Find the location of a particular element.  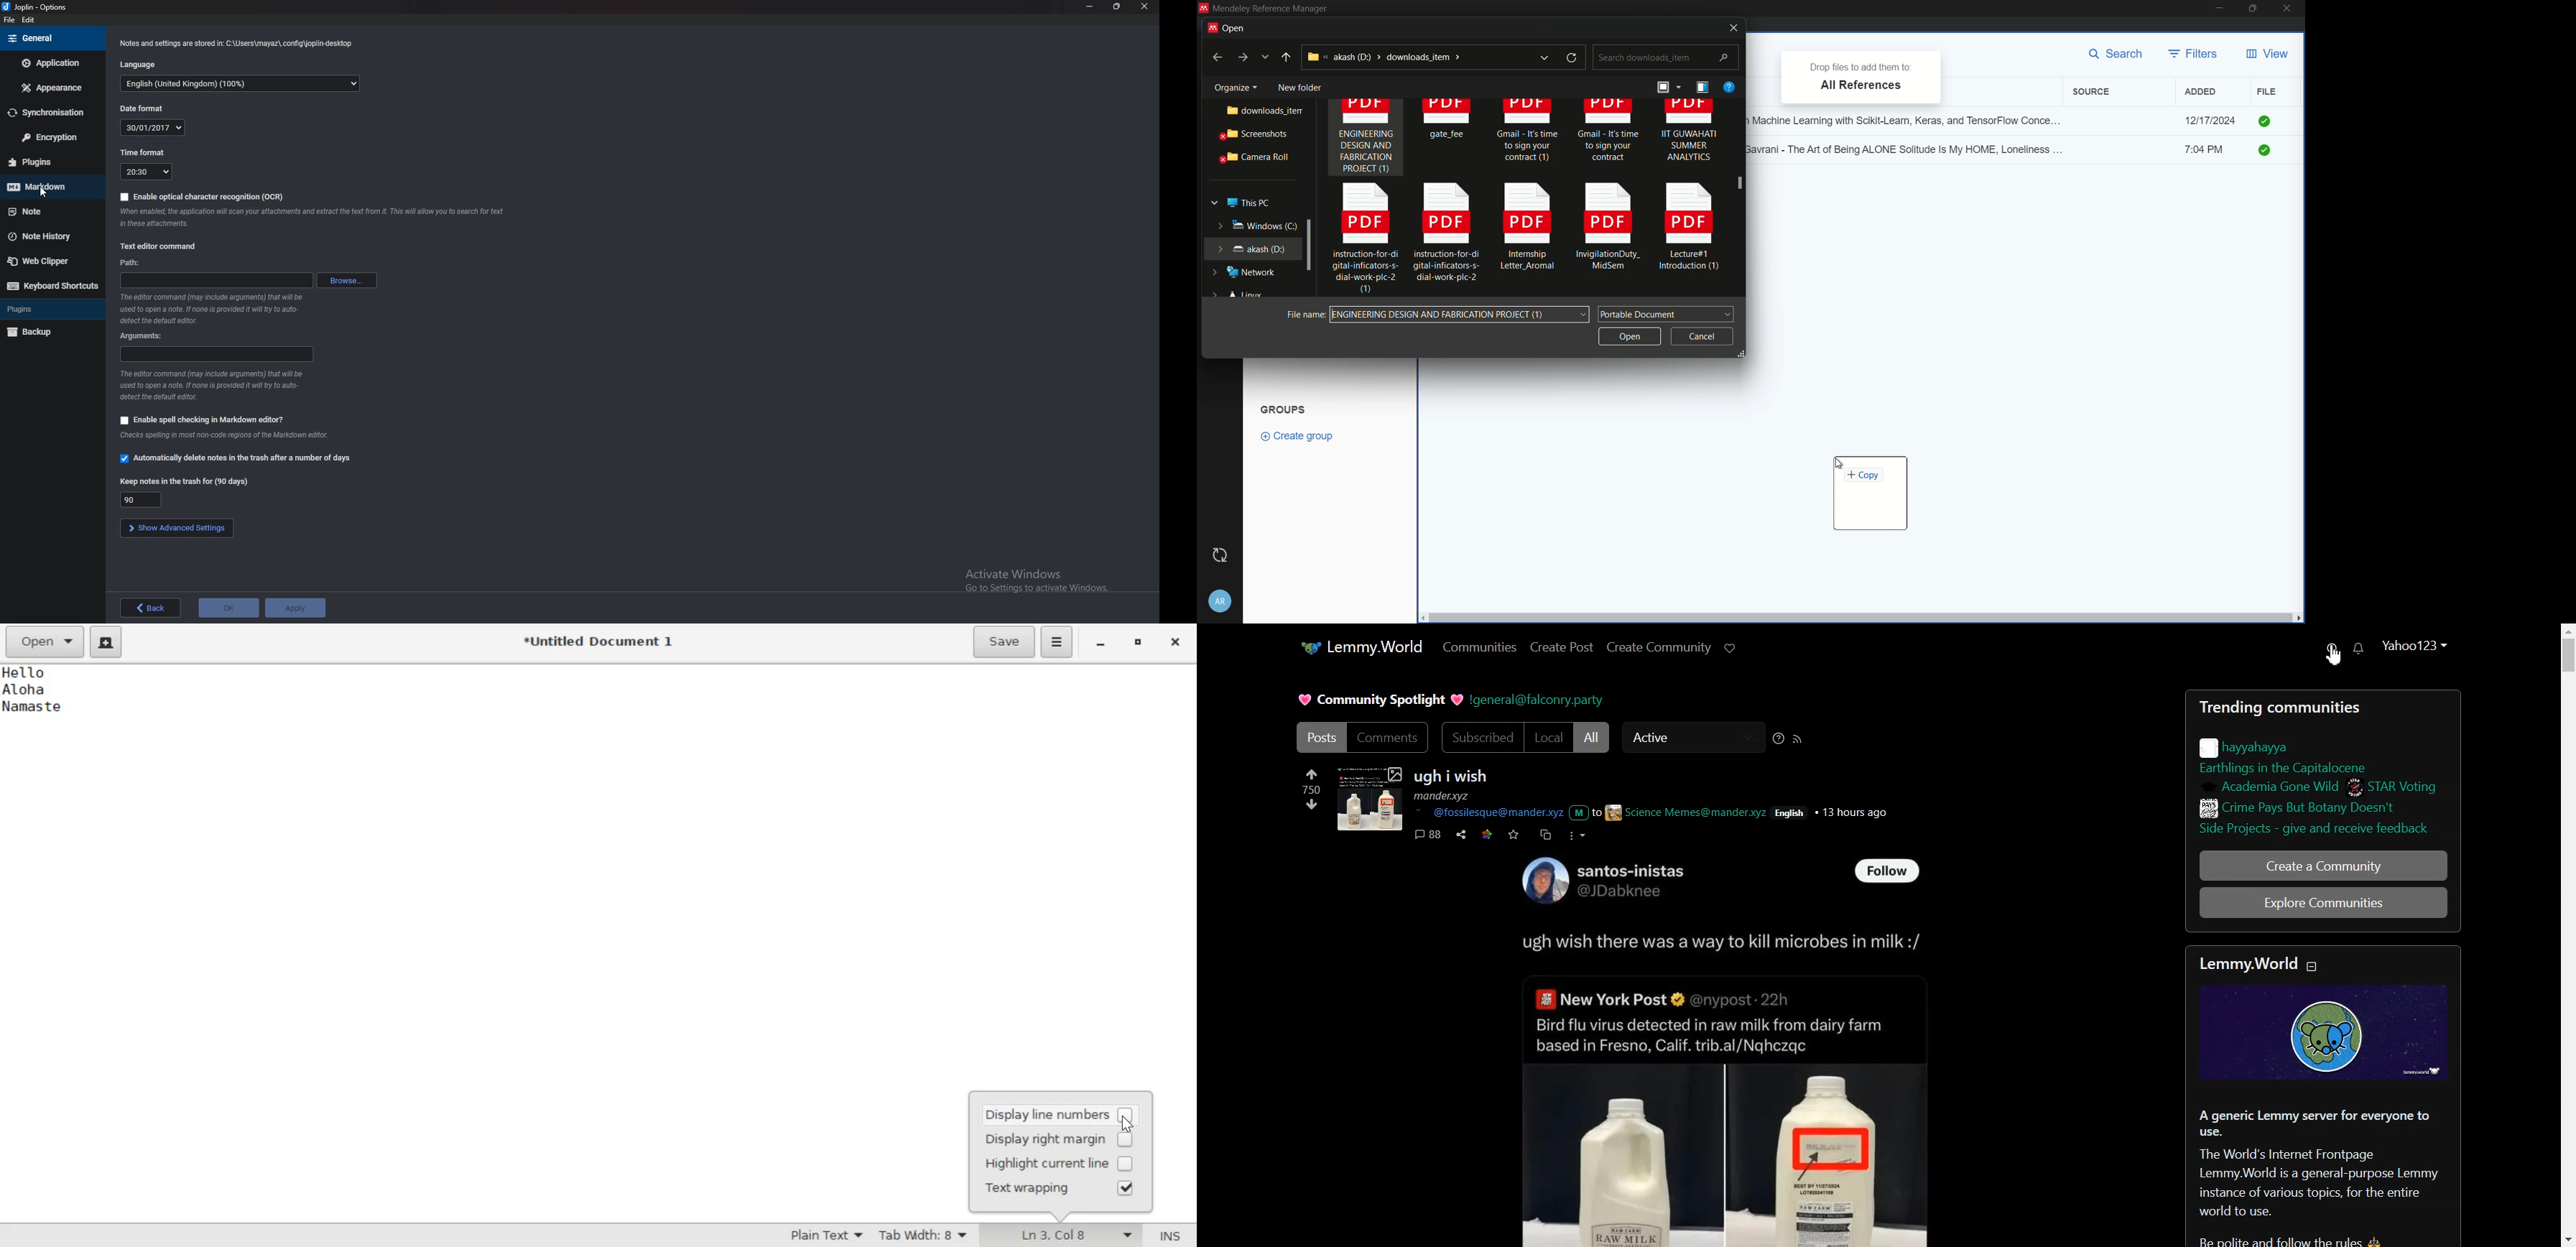

check is located at coordinates (2266, 120).